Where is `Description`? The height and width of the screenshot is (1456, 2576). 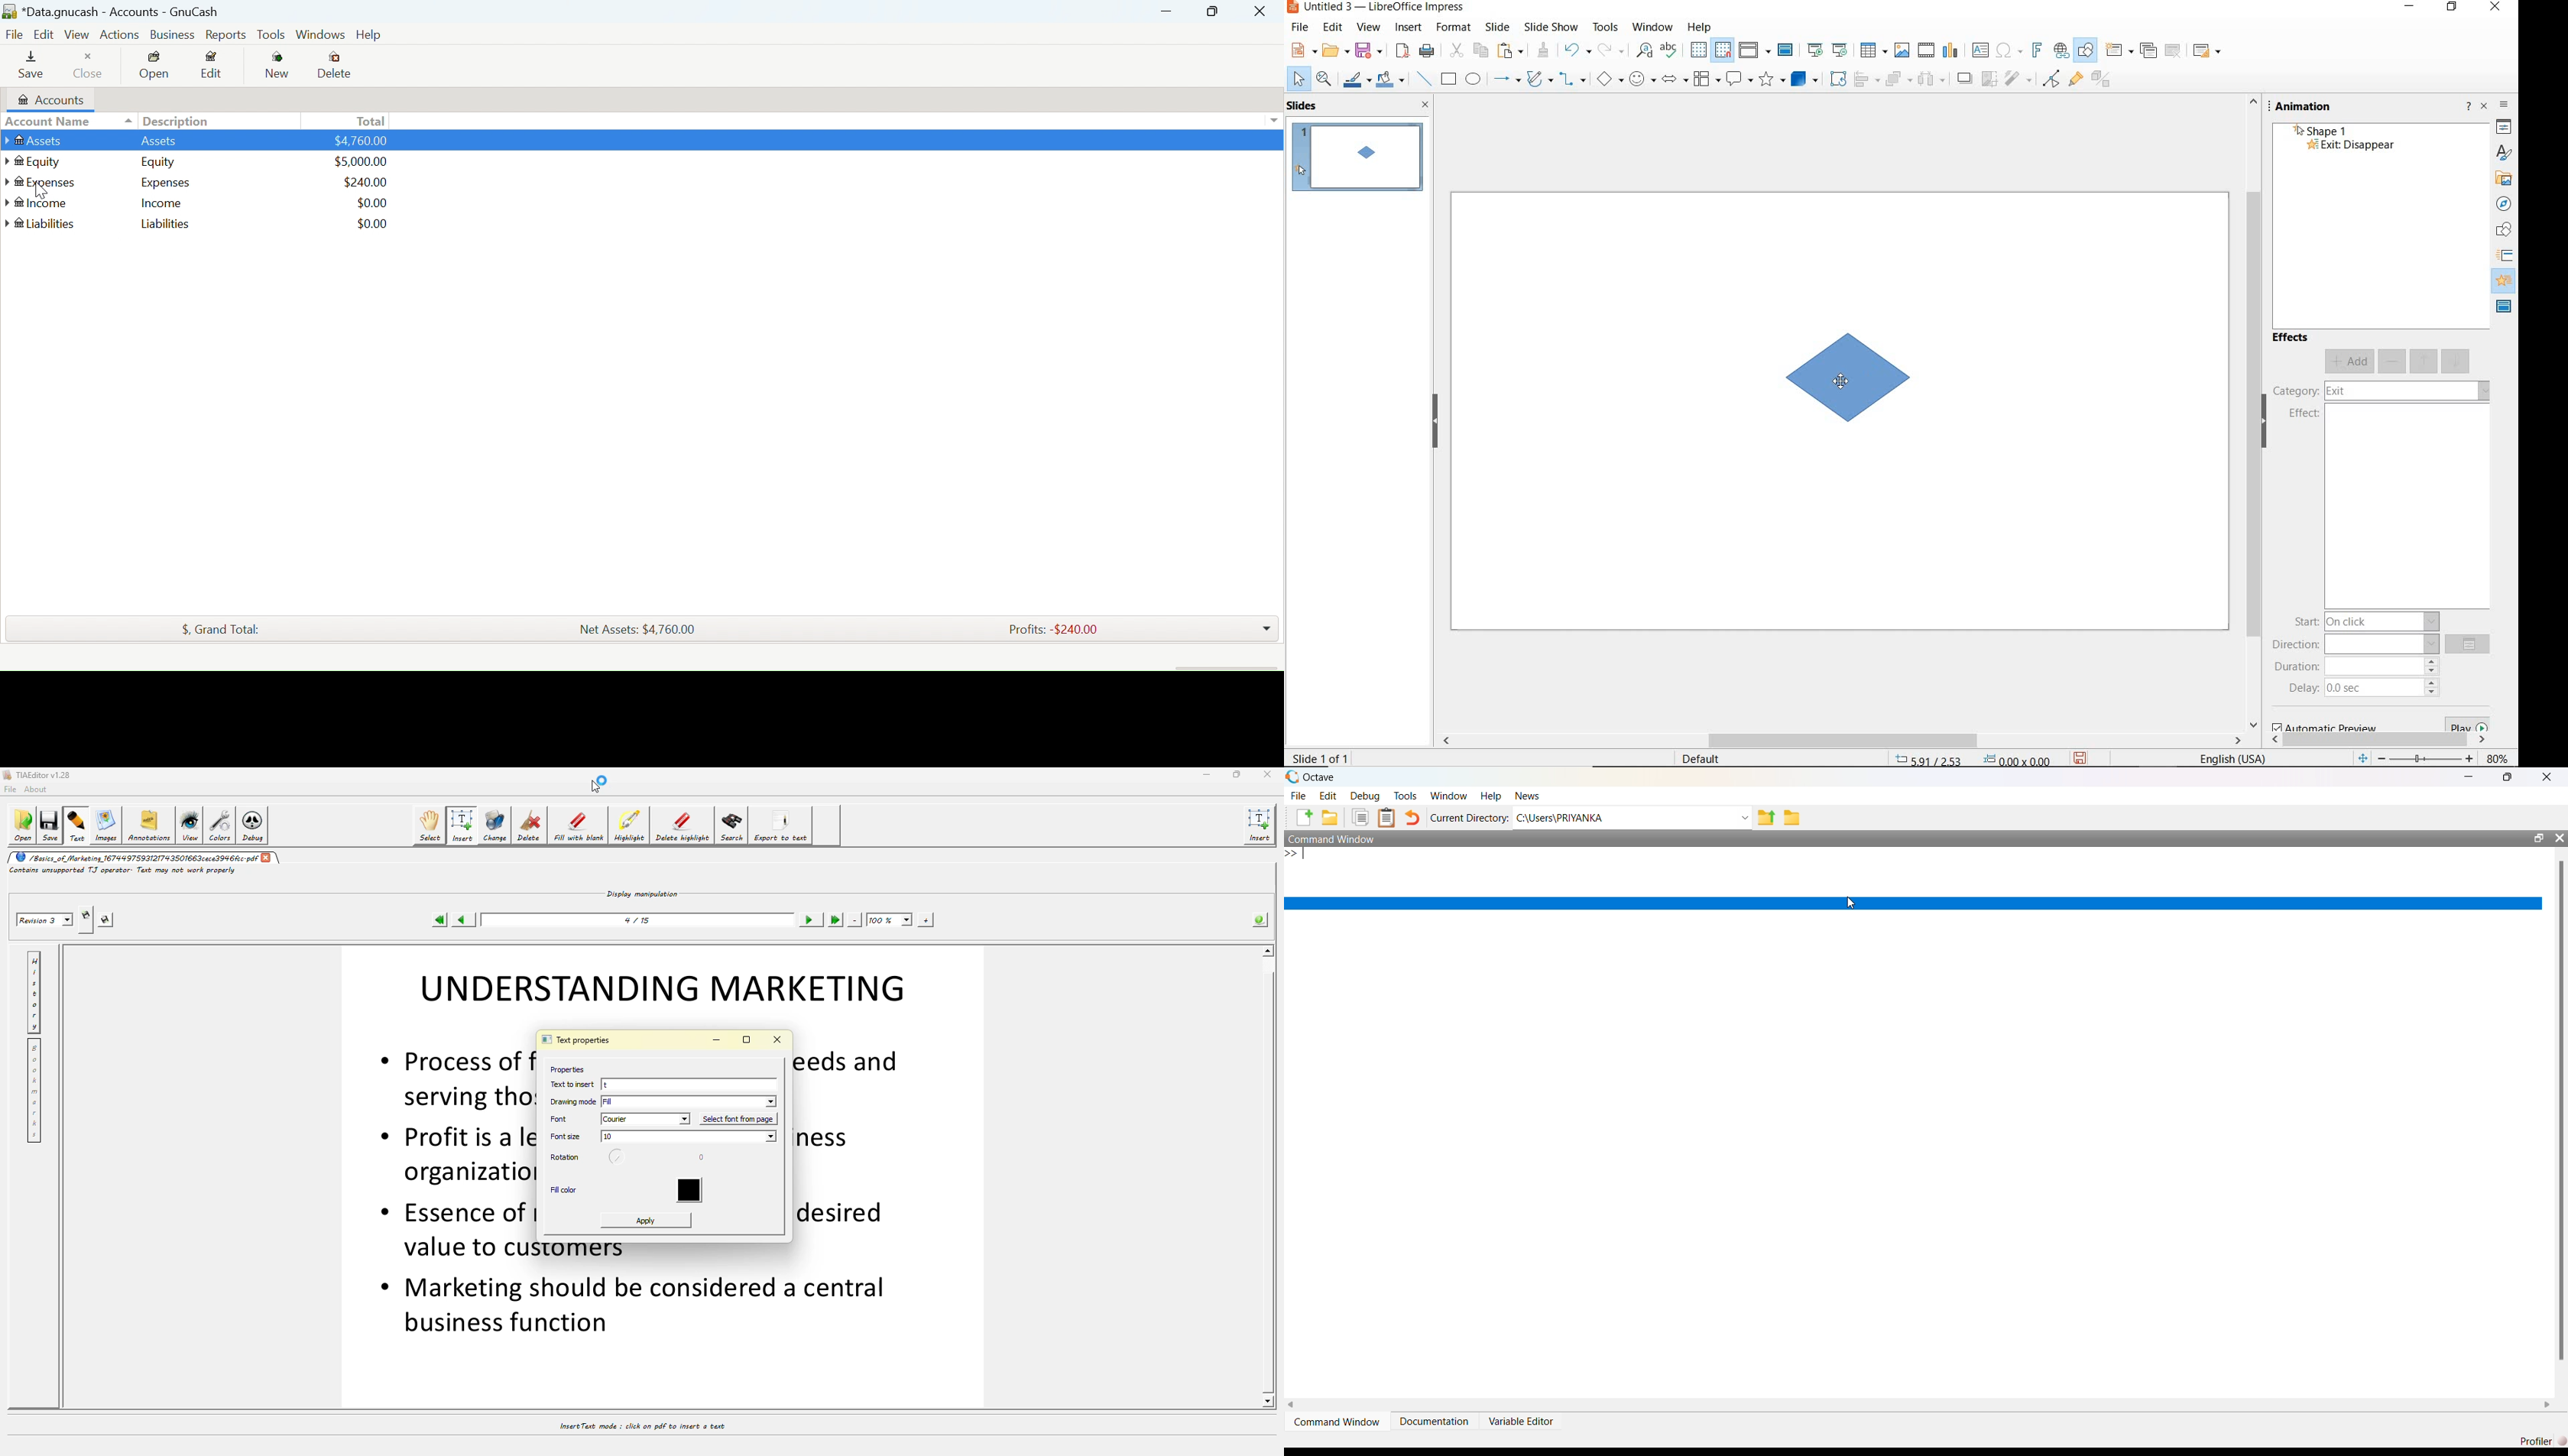 Description is located at coordinates (173, 120).